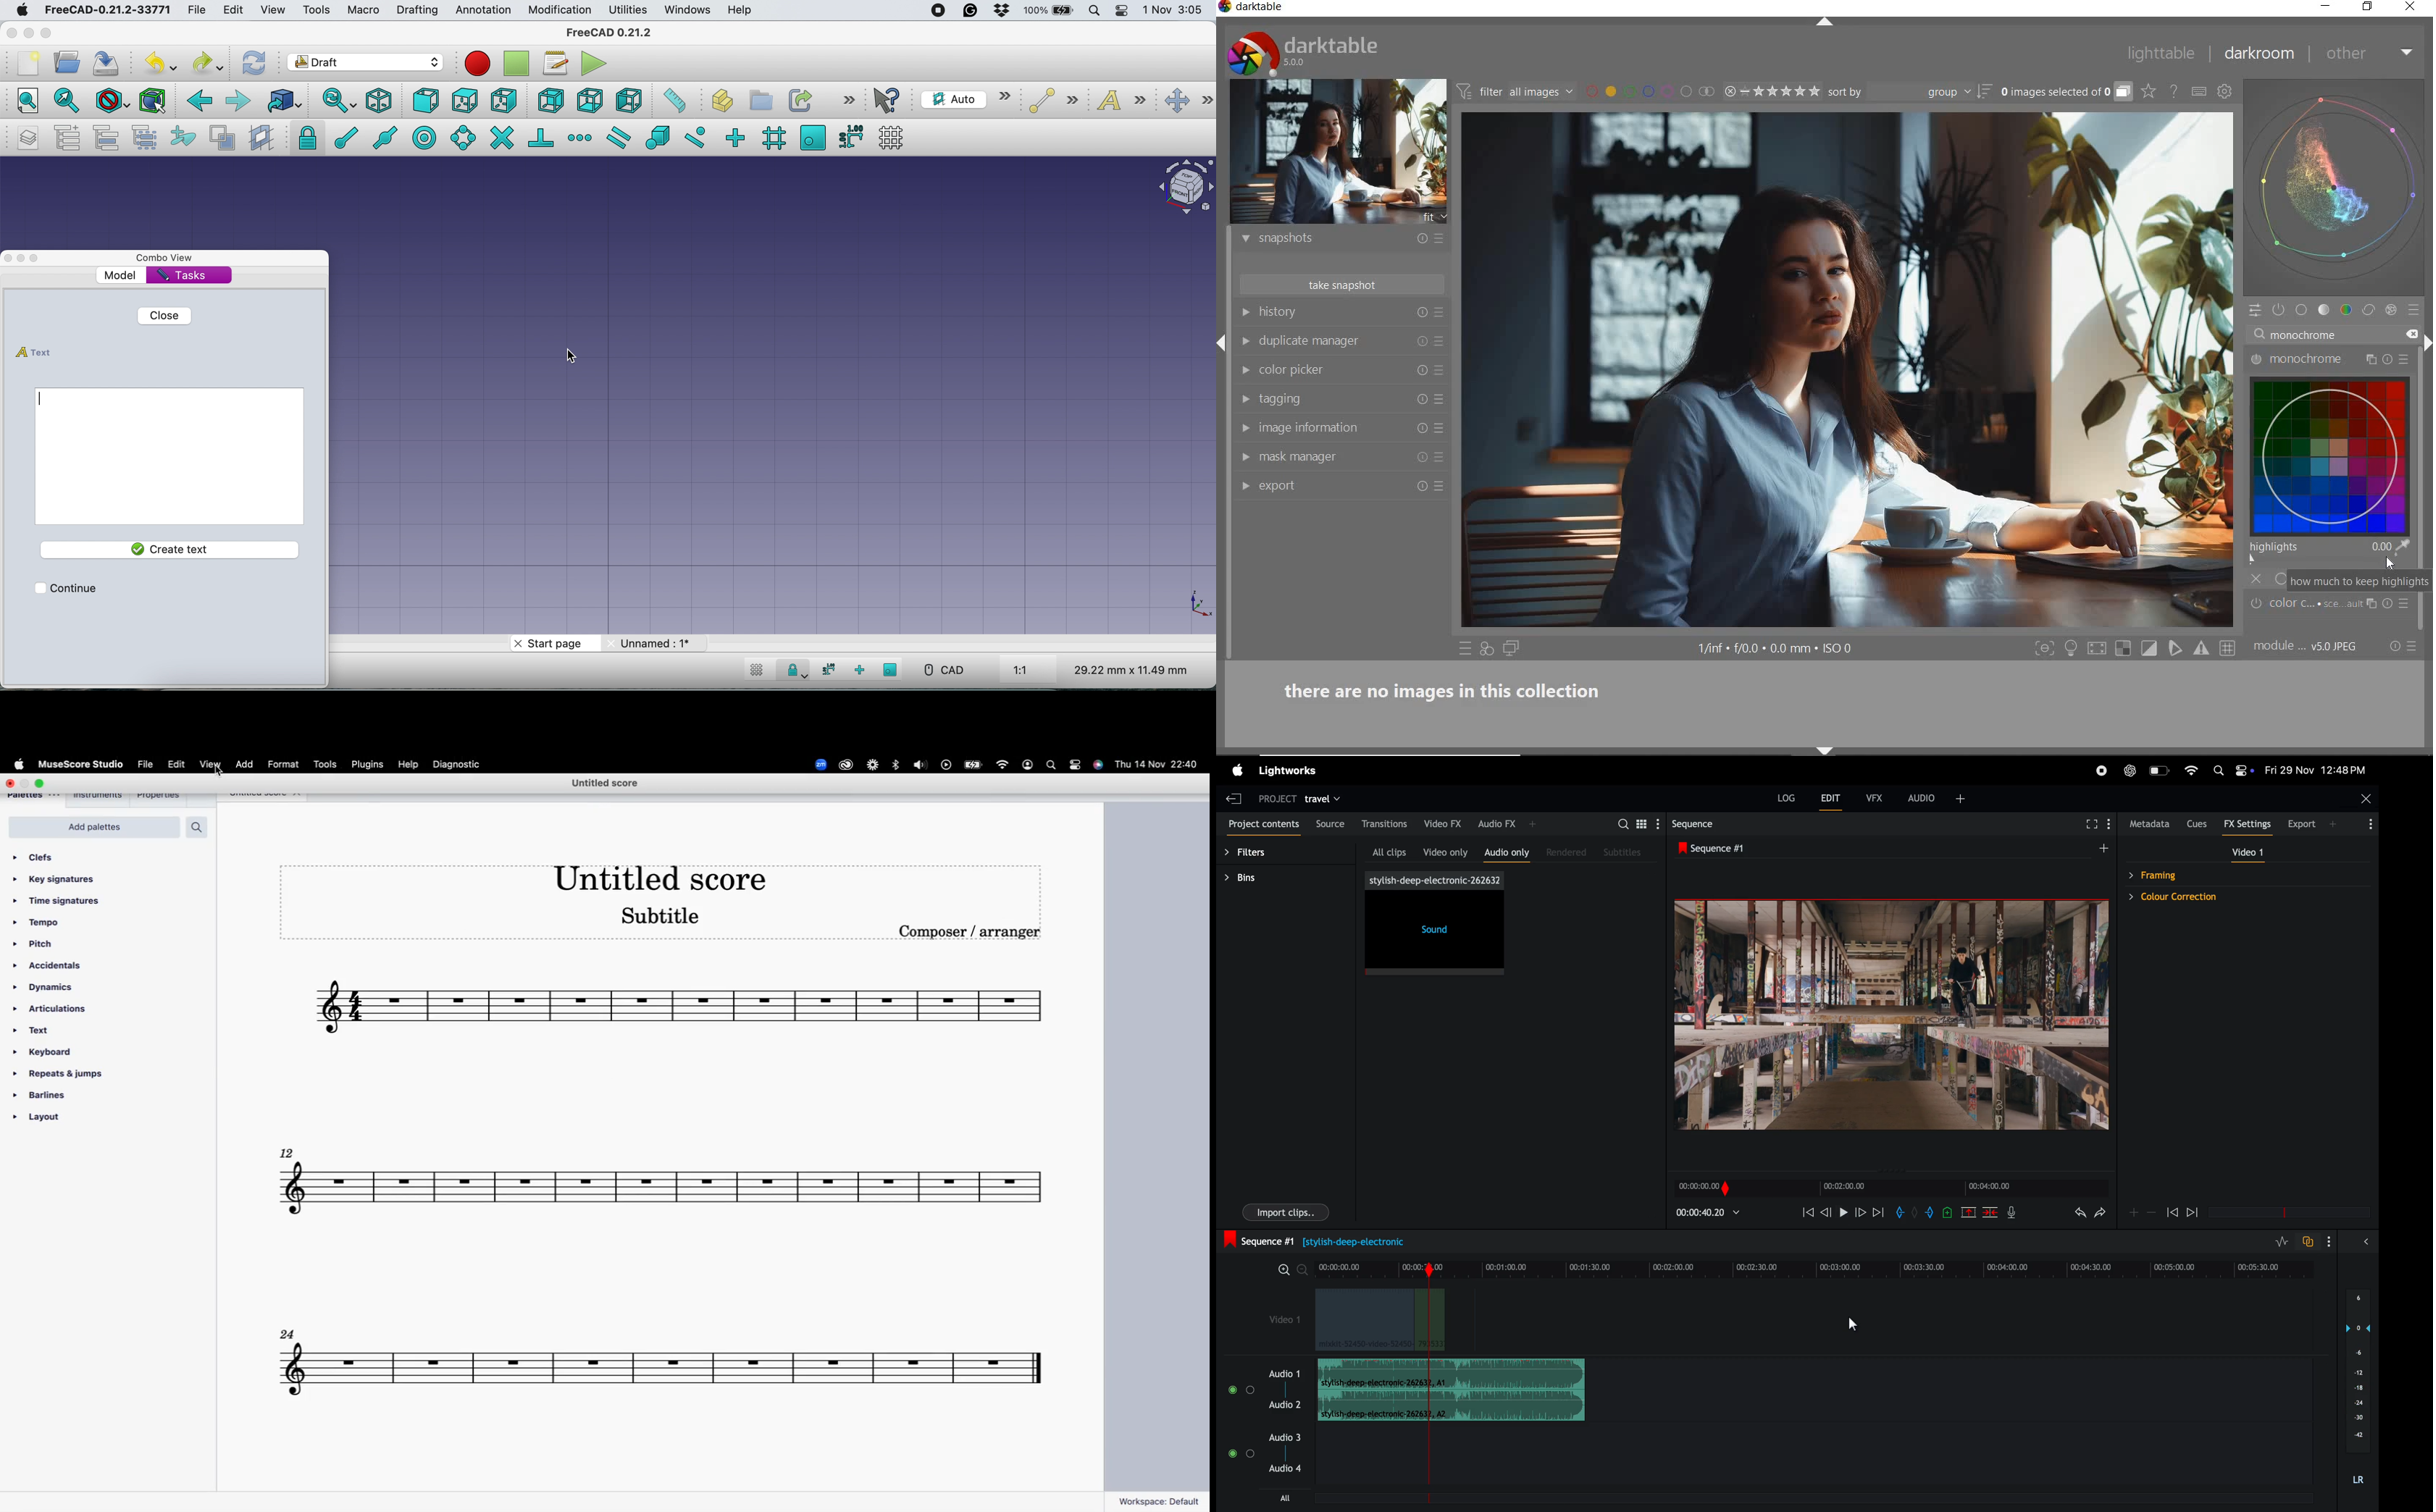  I want to click on key signatures, so click(61, 880).